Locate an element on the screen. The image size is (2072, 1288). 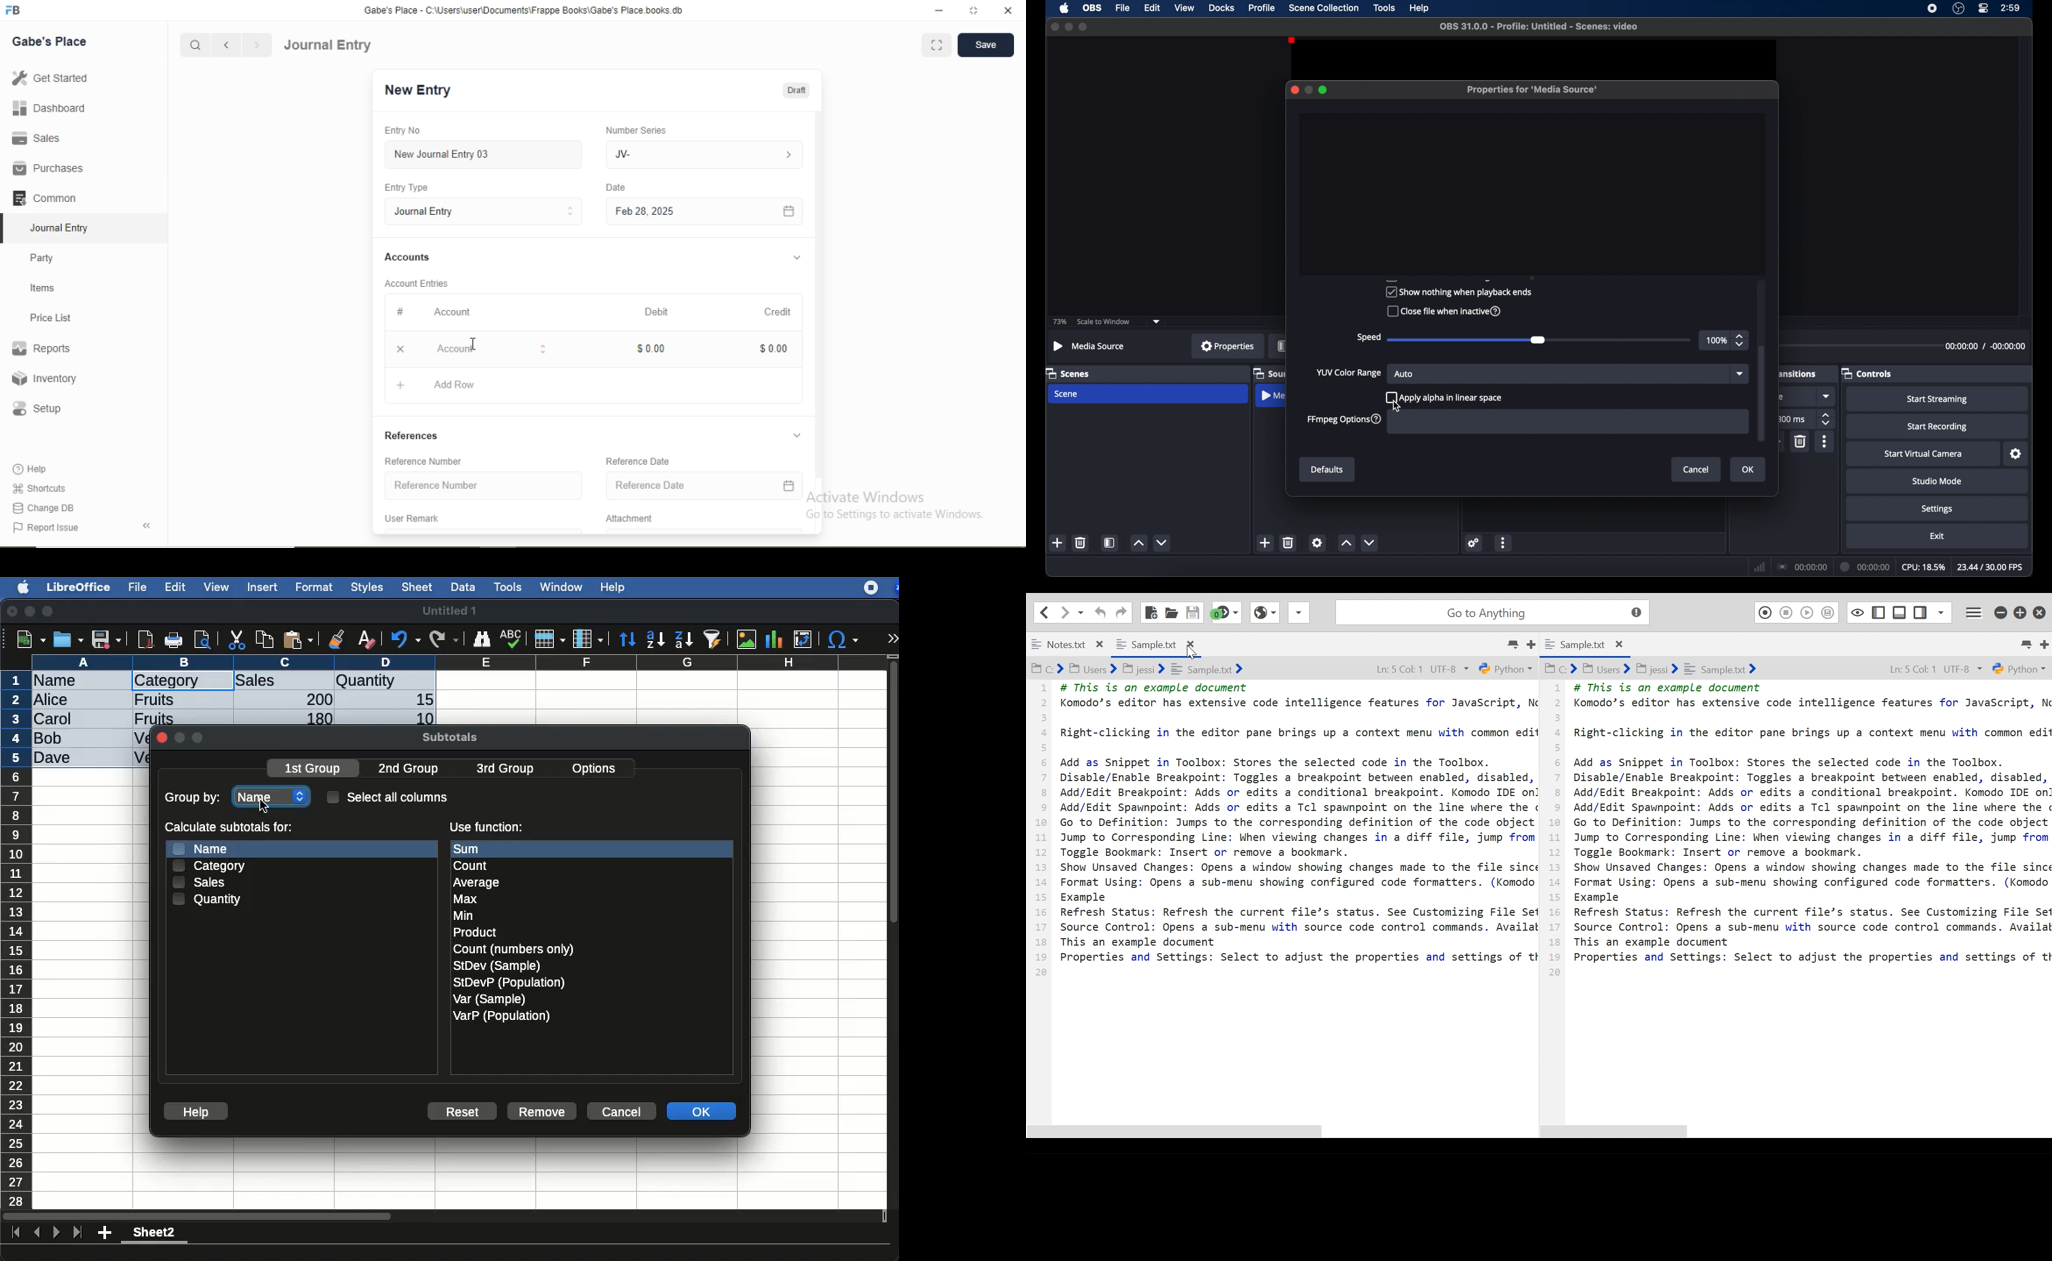
$0.00 is located at coordinates (774, 349).